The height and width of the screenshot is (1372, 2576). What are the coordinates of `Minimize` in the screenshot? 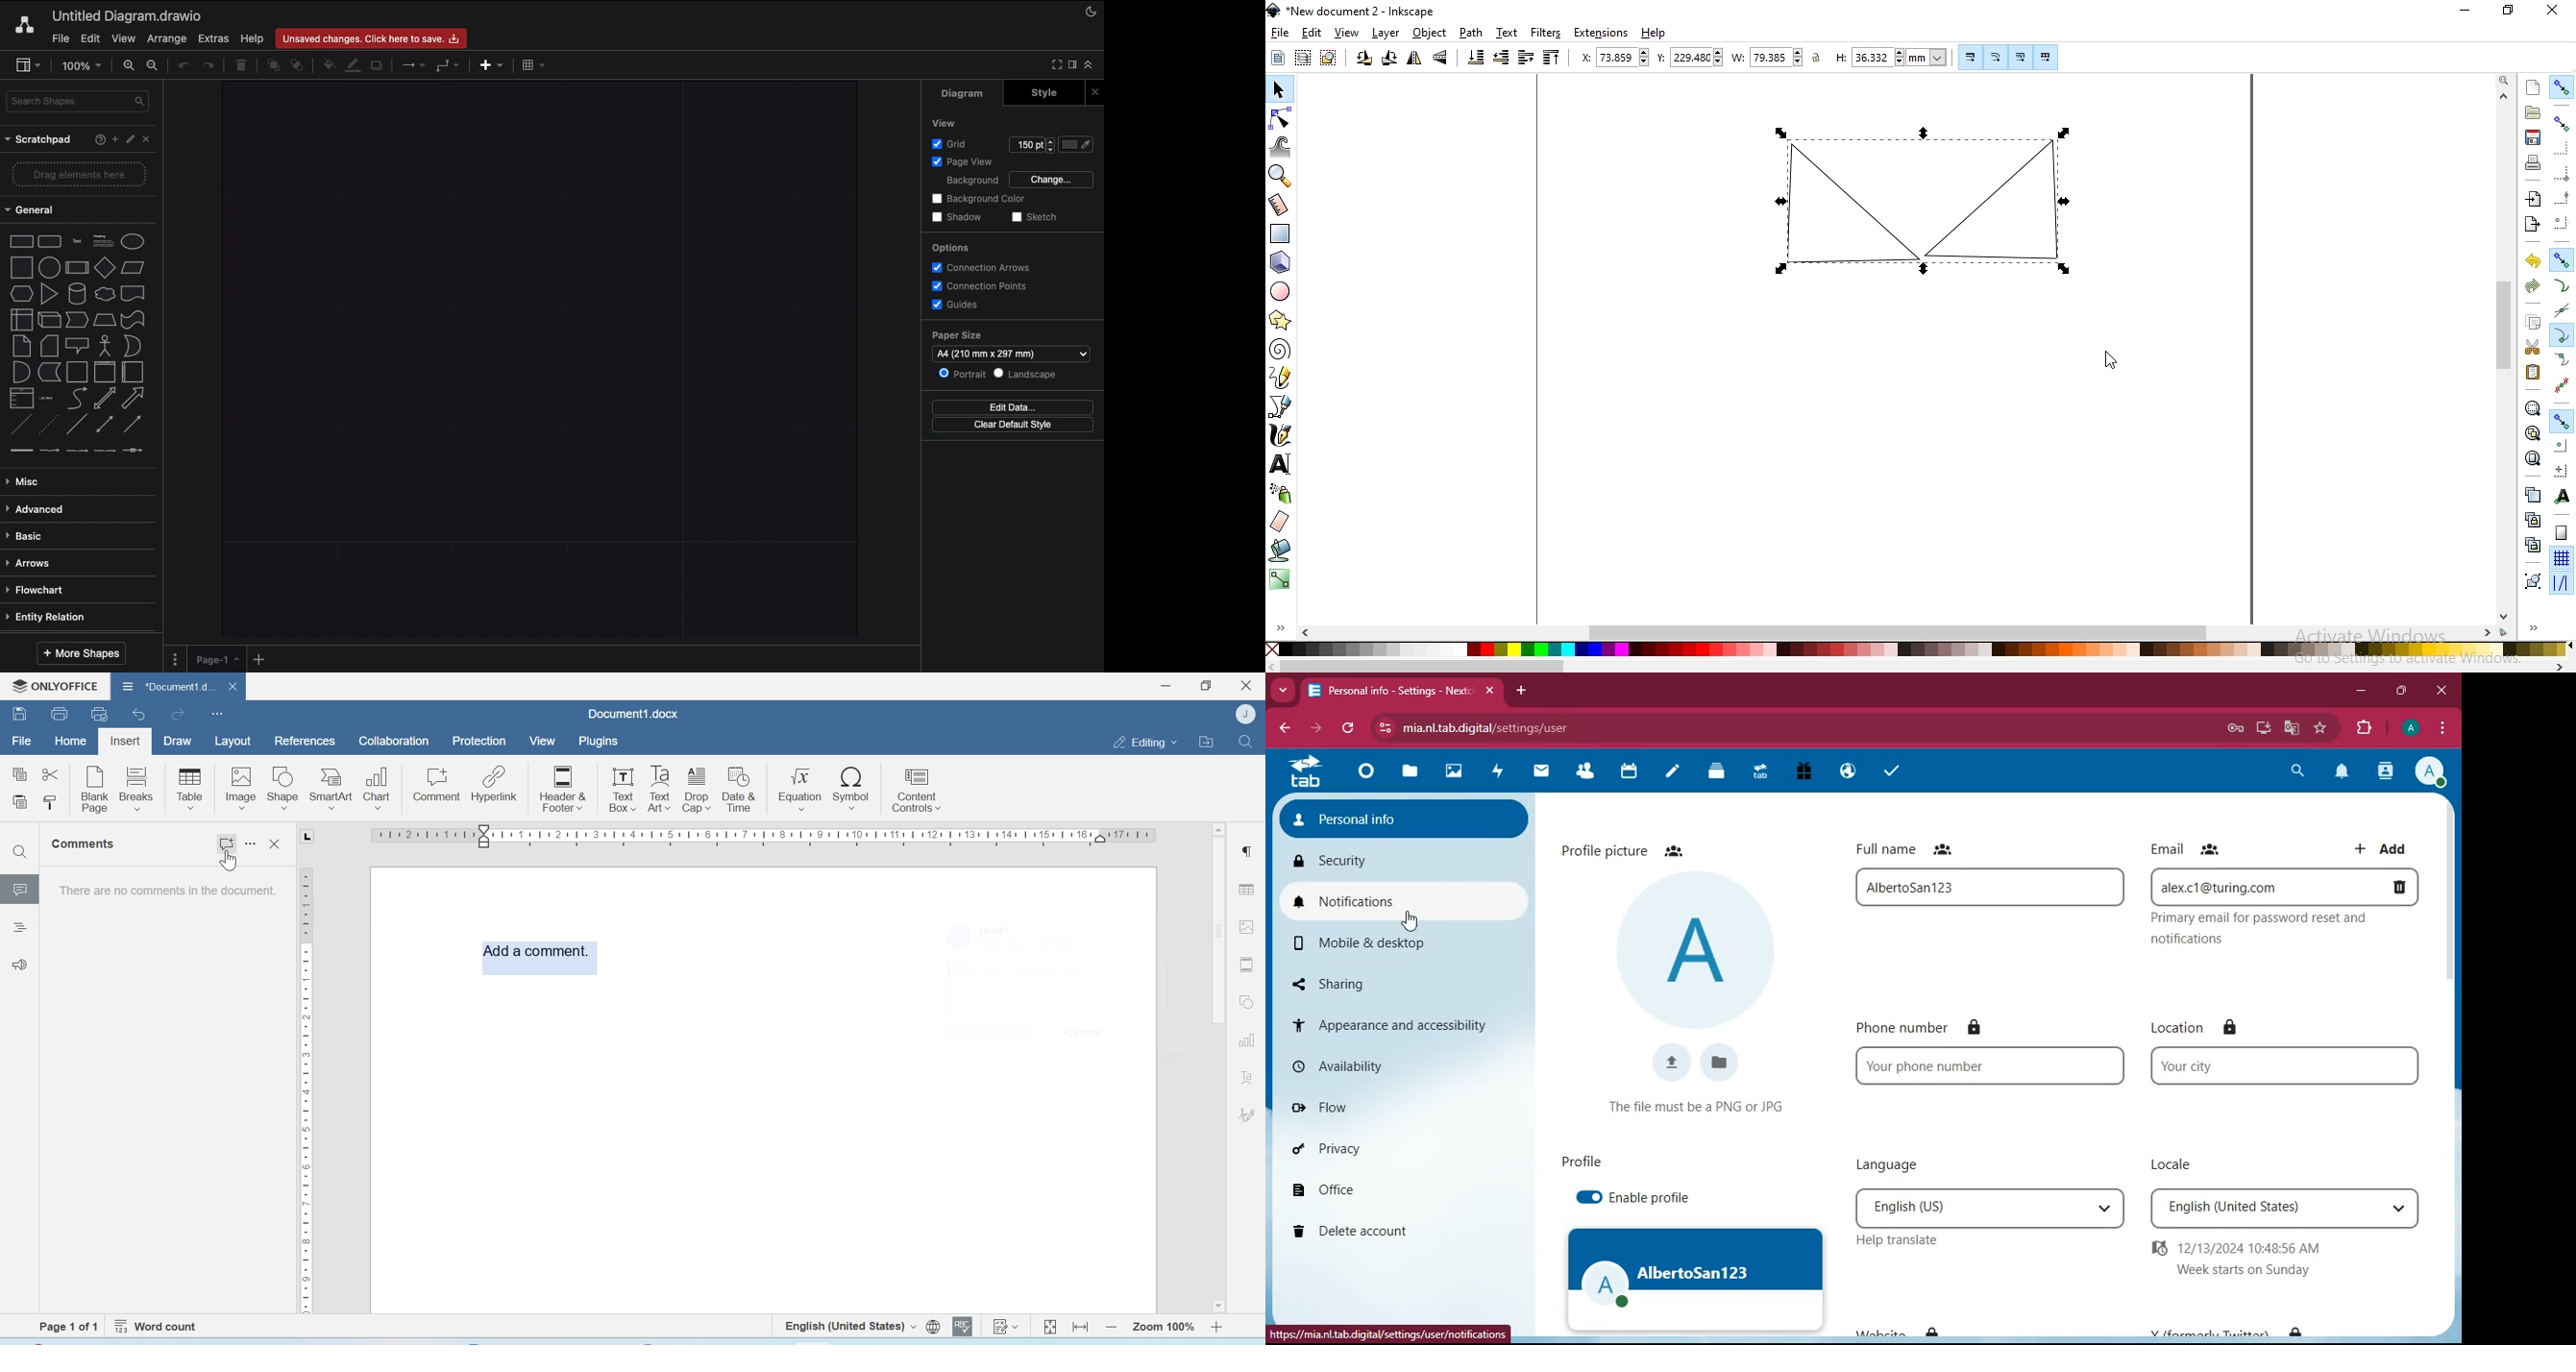 It's located at (1168, 686).